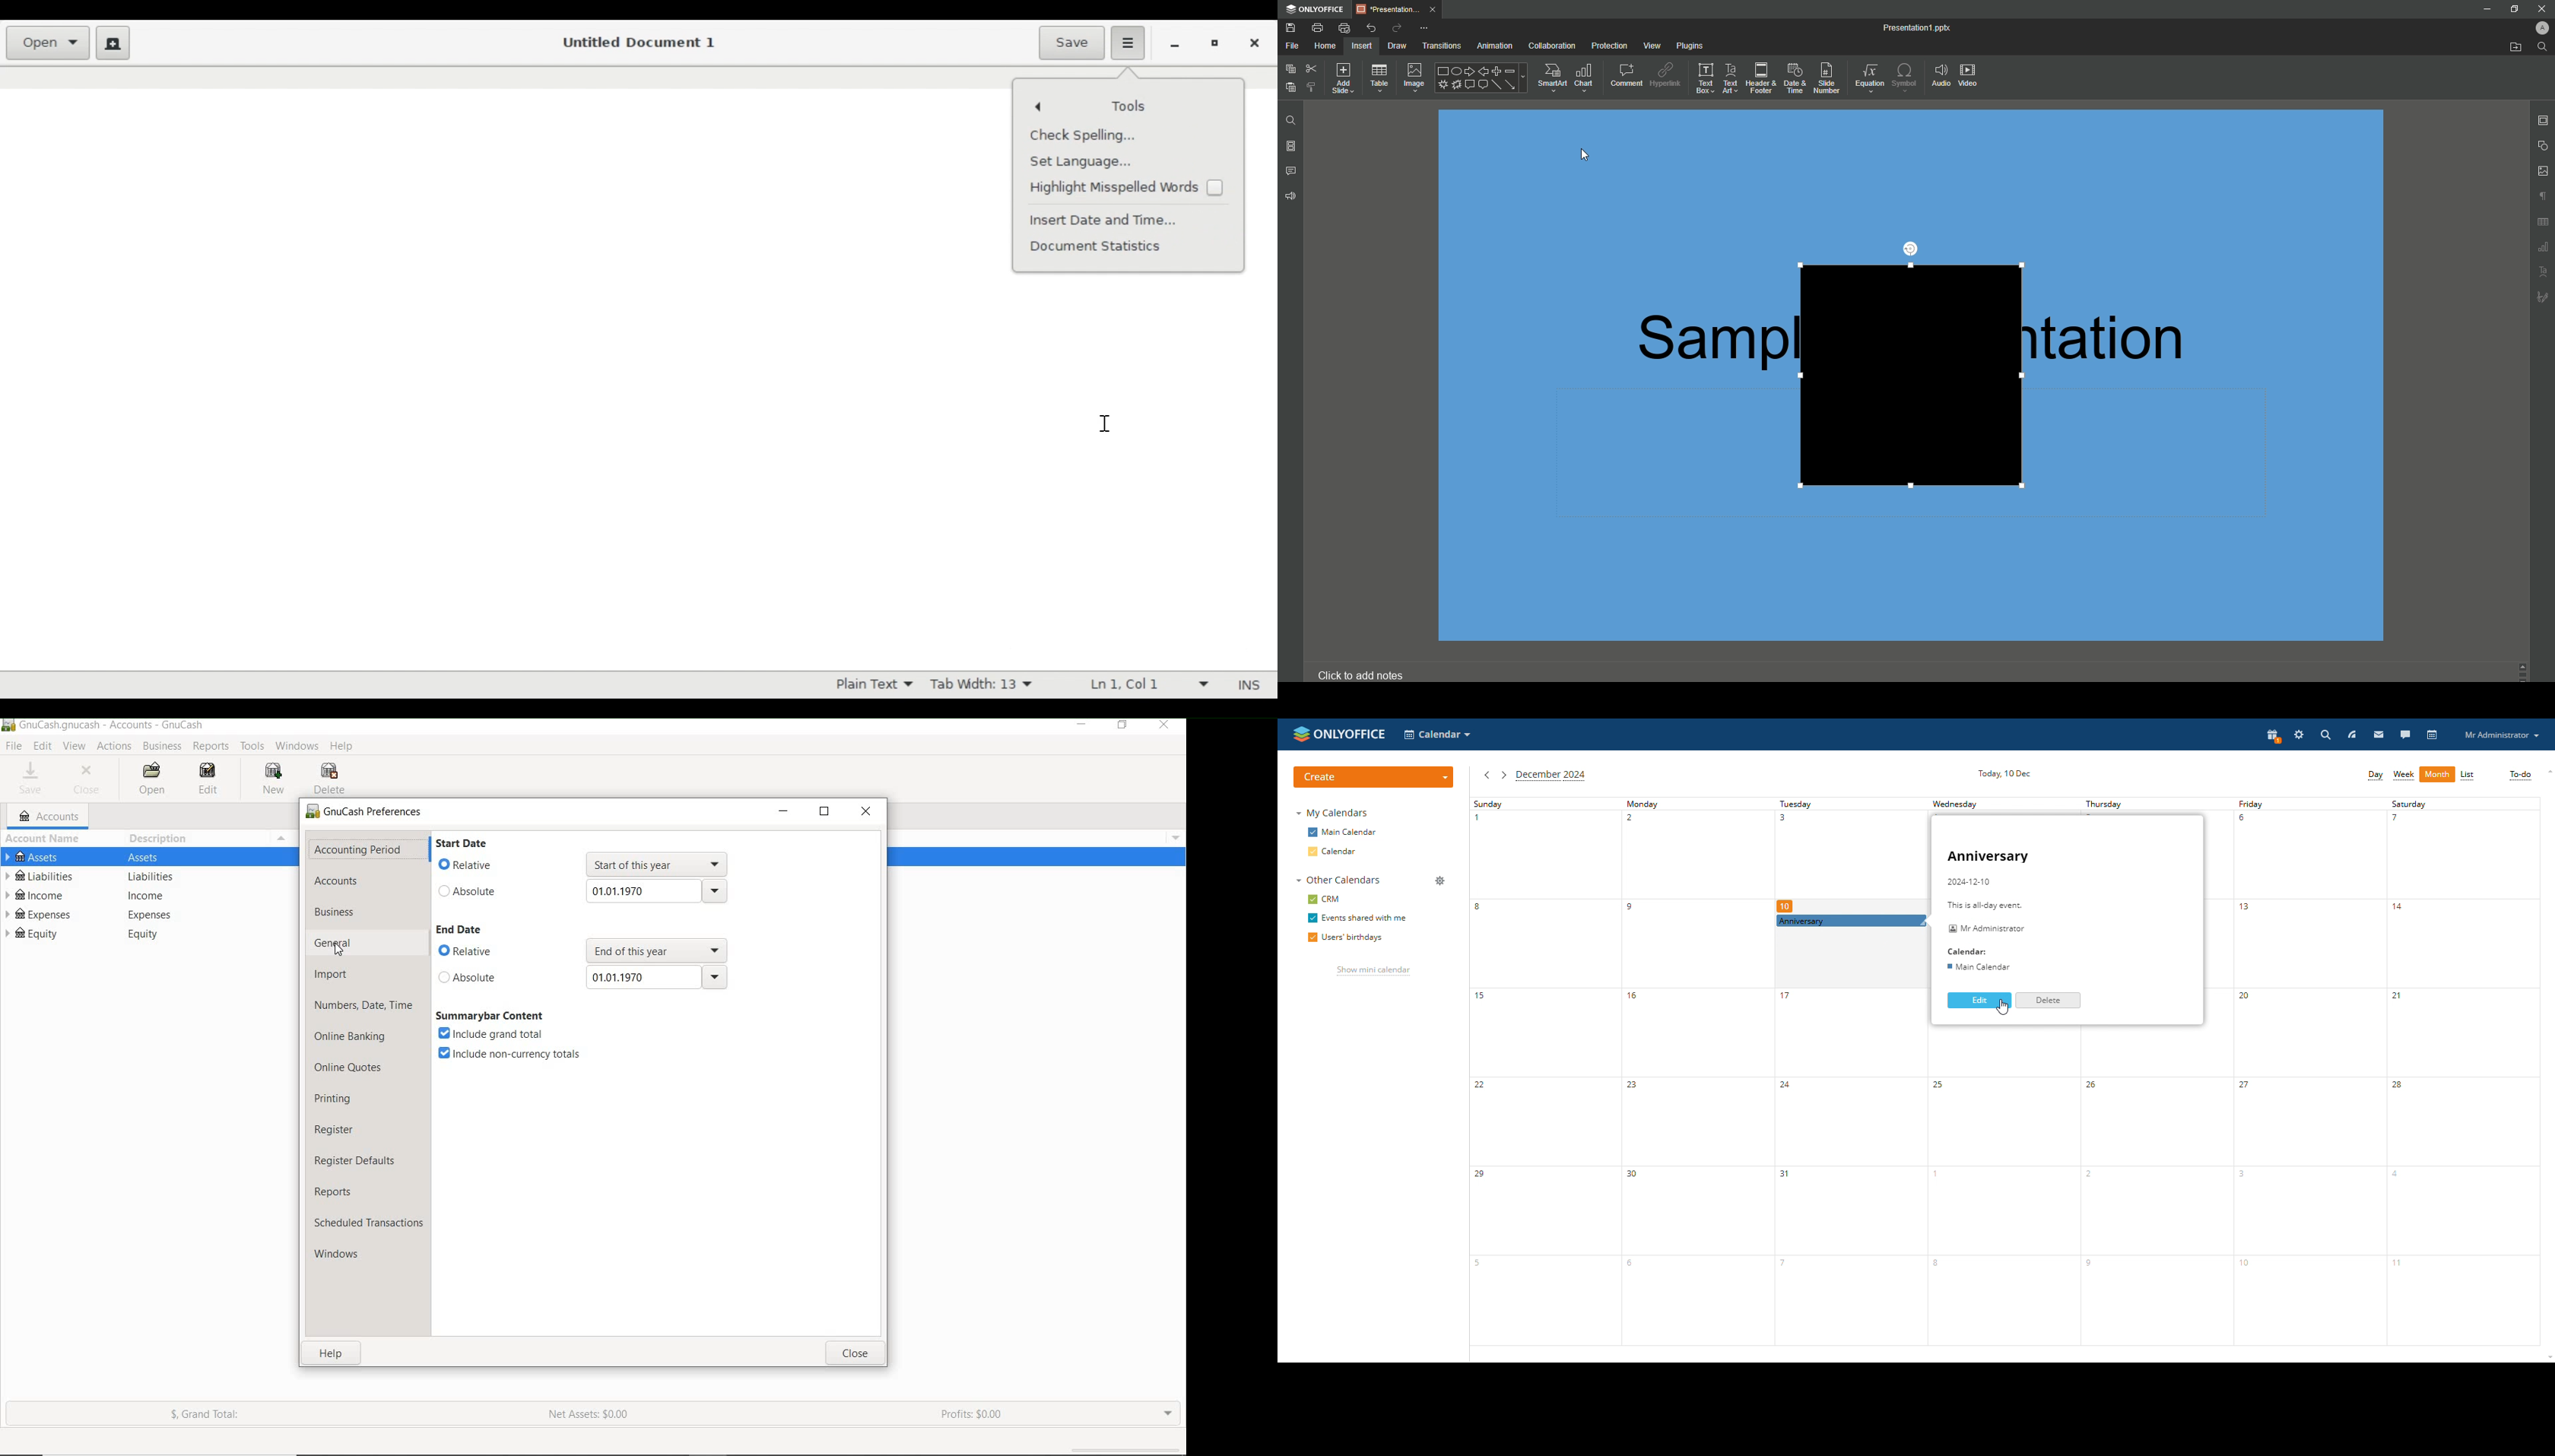 This screenshot has width=2576, height=1456. What do you see at coordinates (1549, 77) in the screenshot?
I see `SmartArt` at bounding box center [1549, 77].